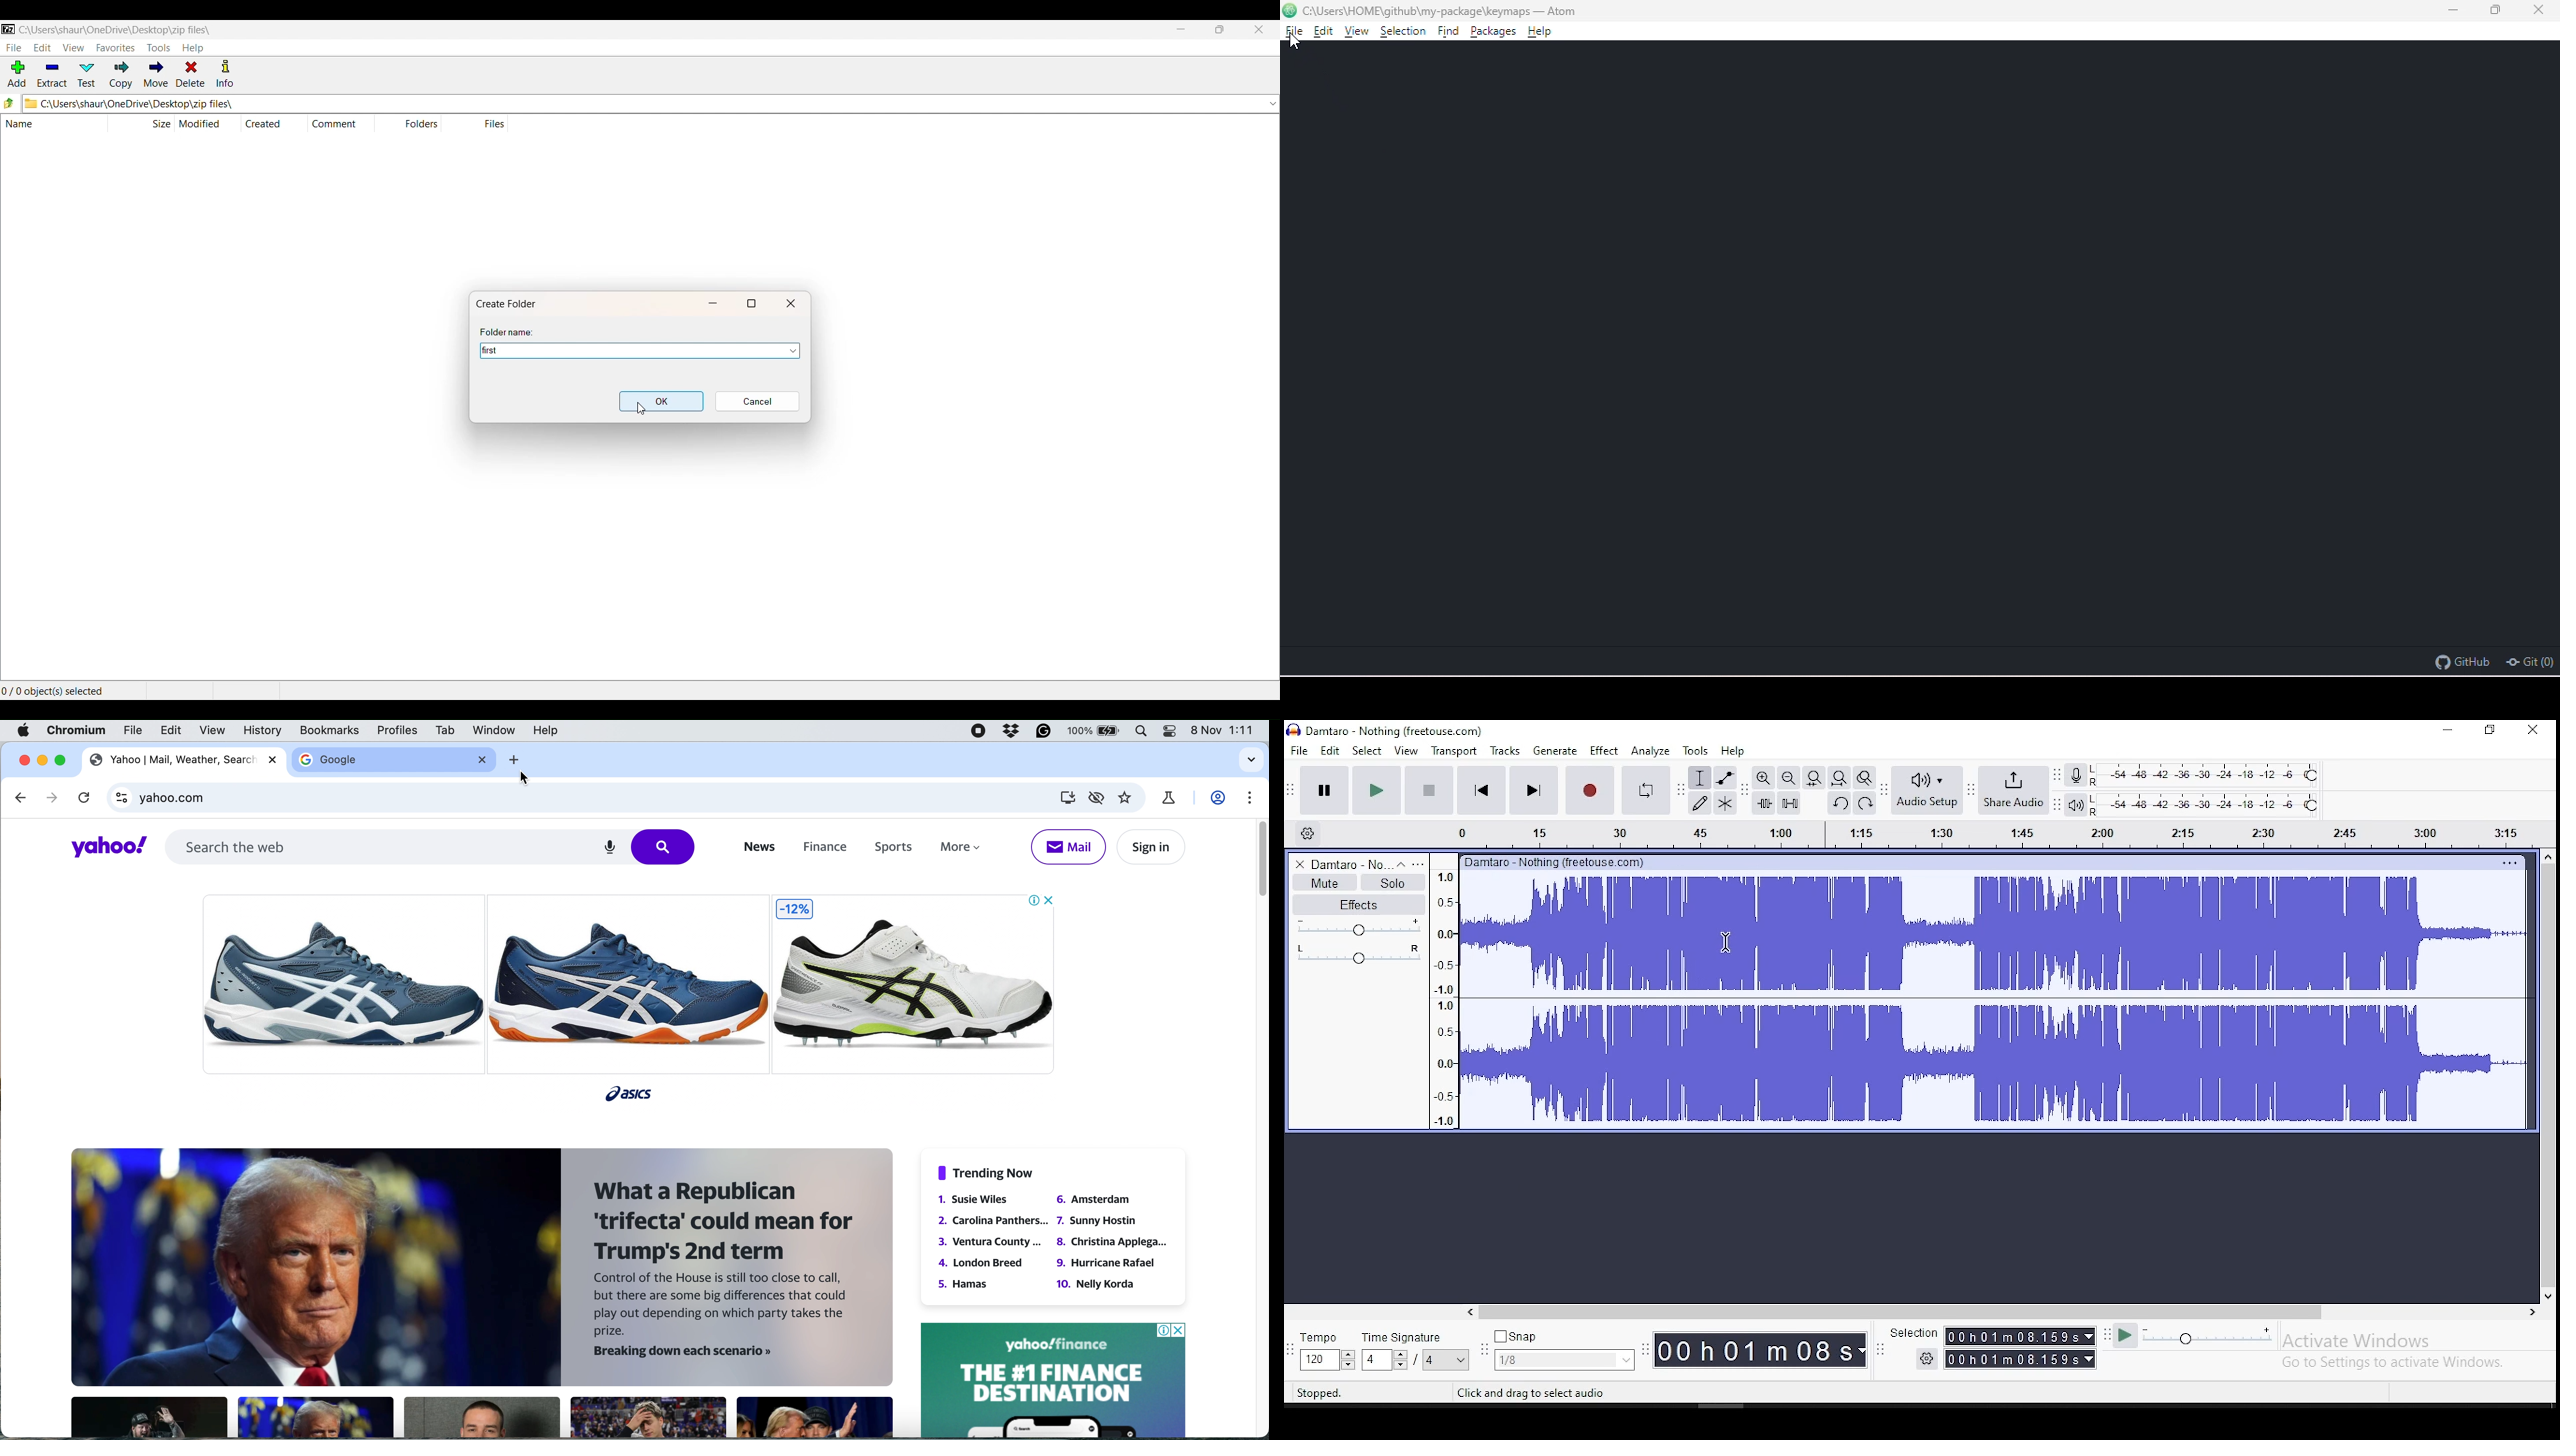  What do you see at coordinates (1384, 731) in the screenshot?
I see `Damtaro - Nothing (freetouse.com)` at bounding box center [1384, 731].